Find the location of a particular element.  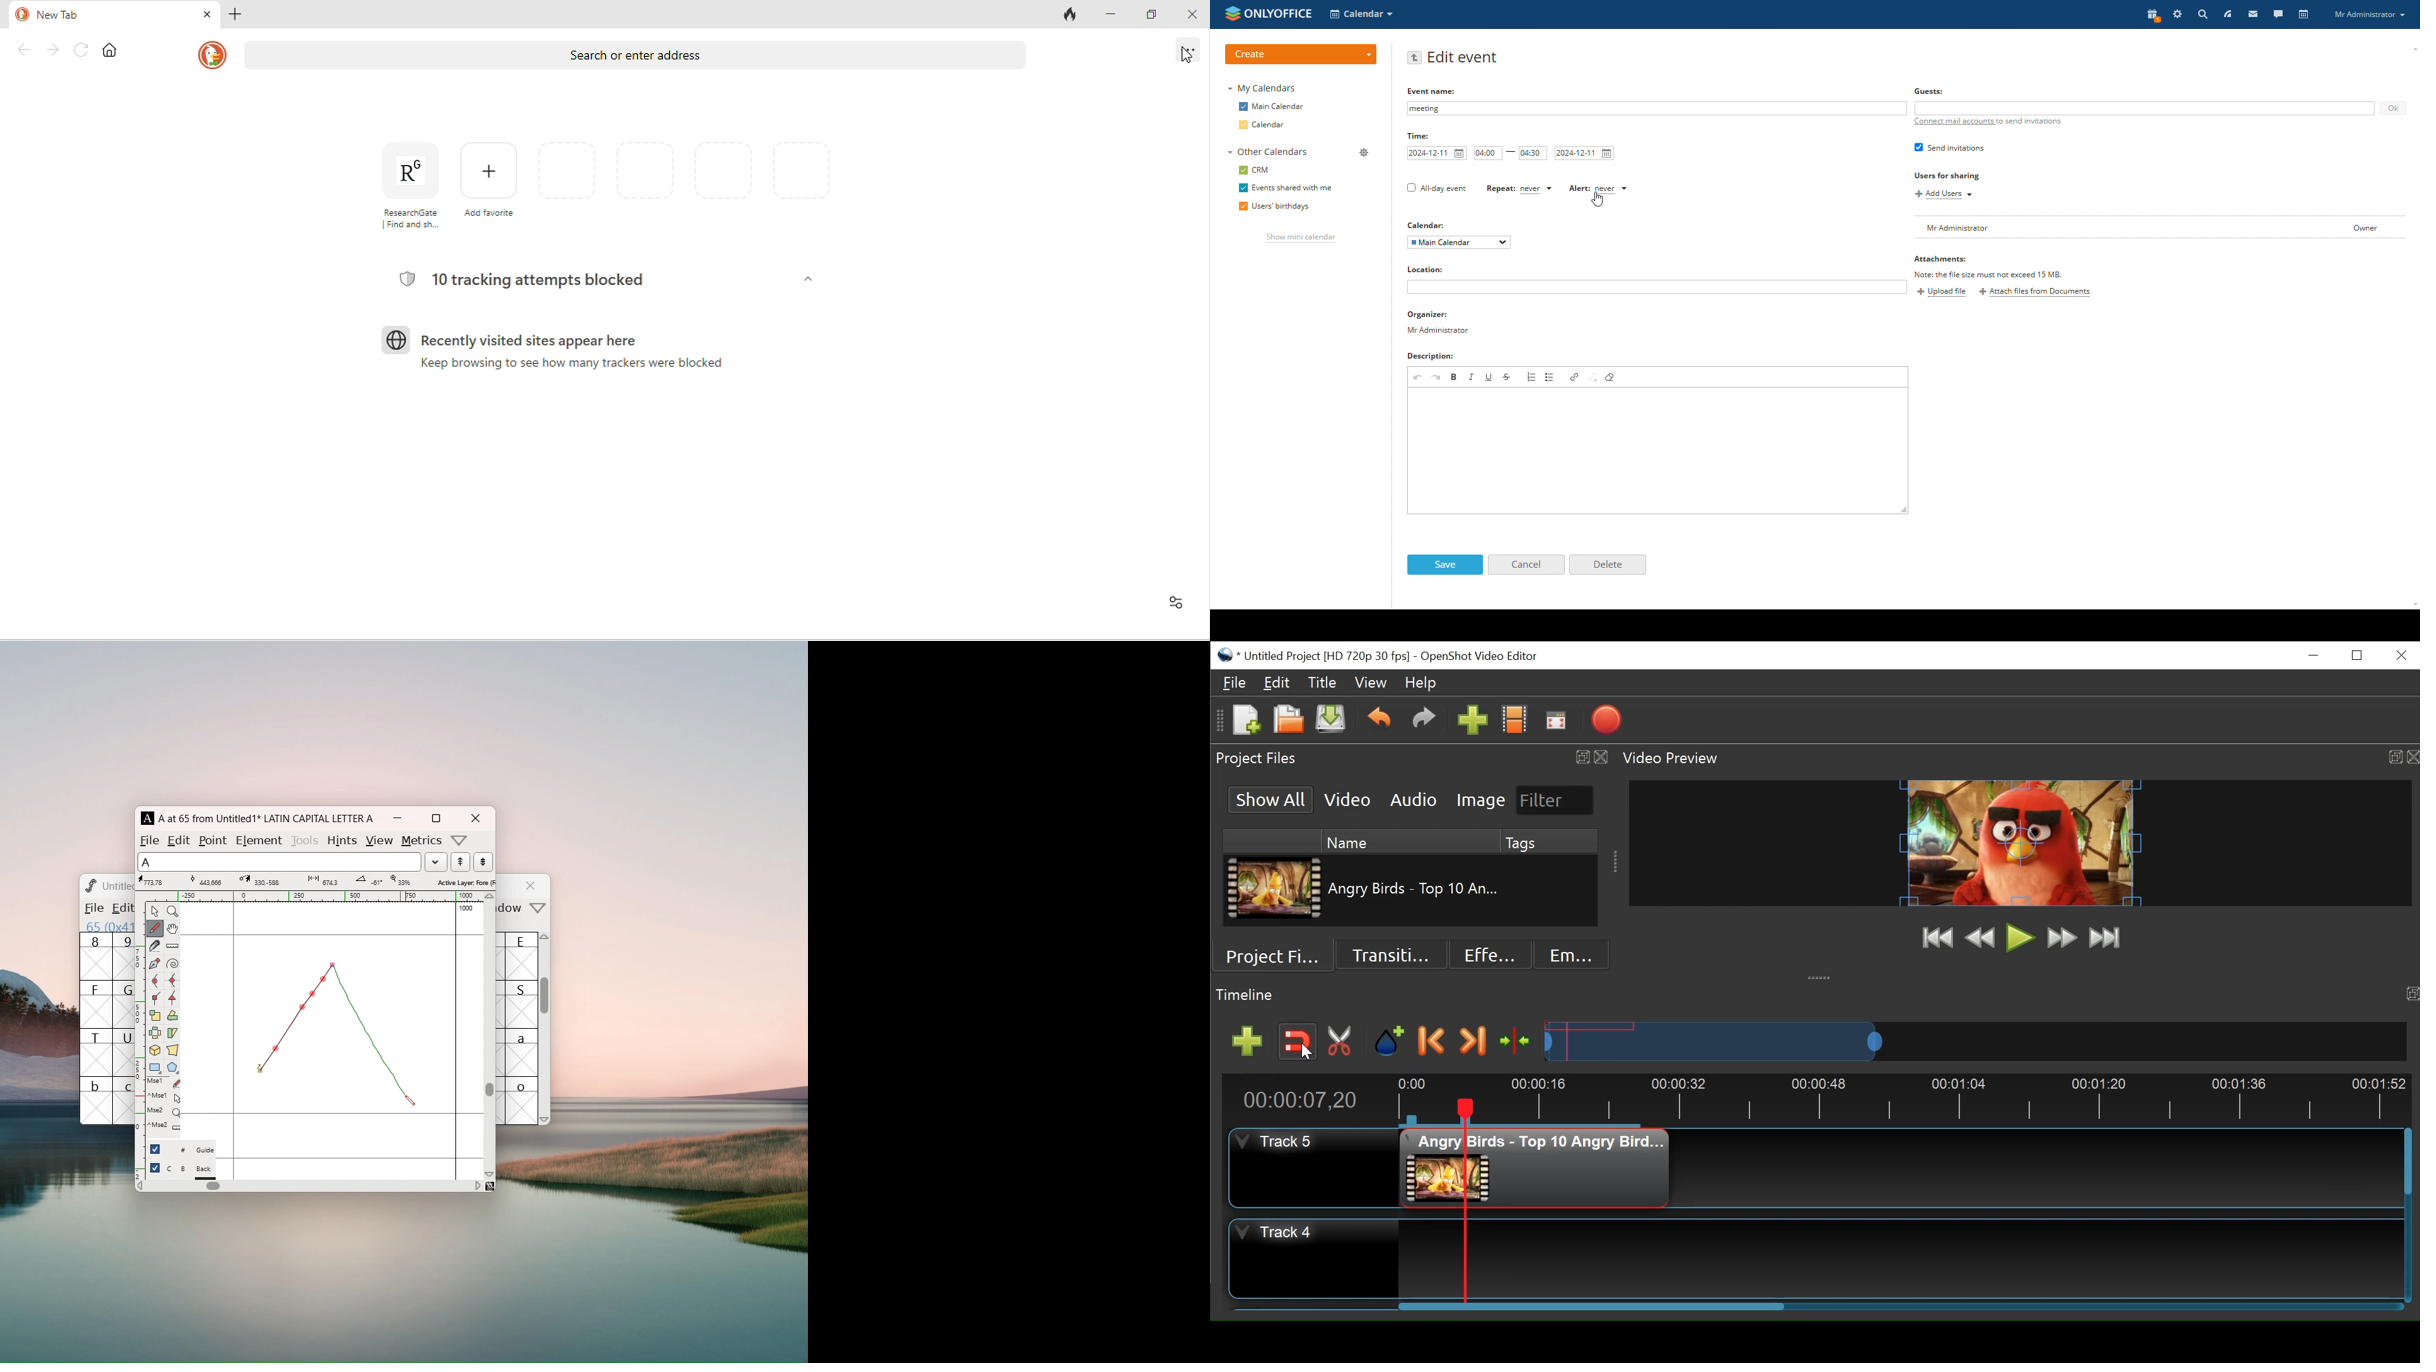

65 (0x41 is located at coordinates (107, 926).